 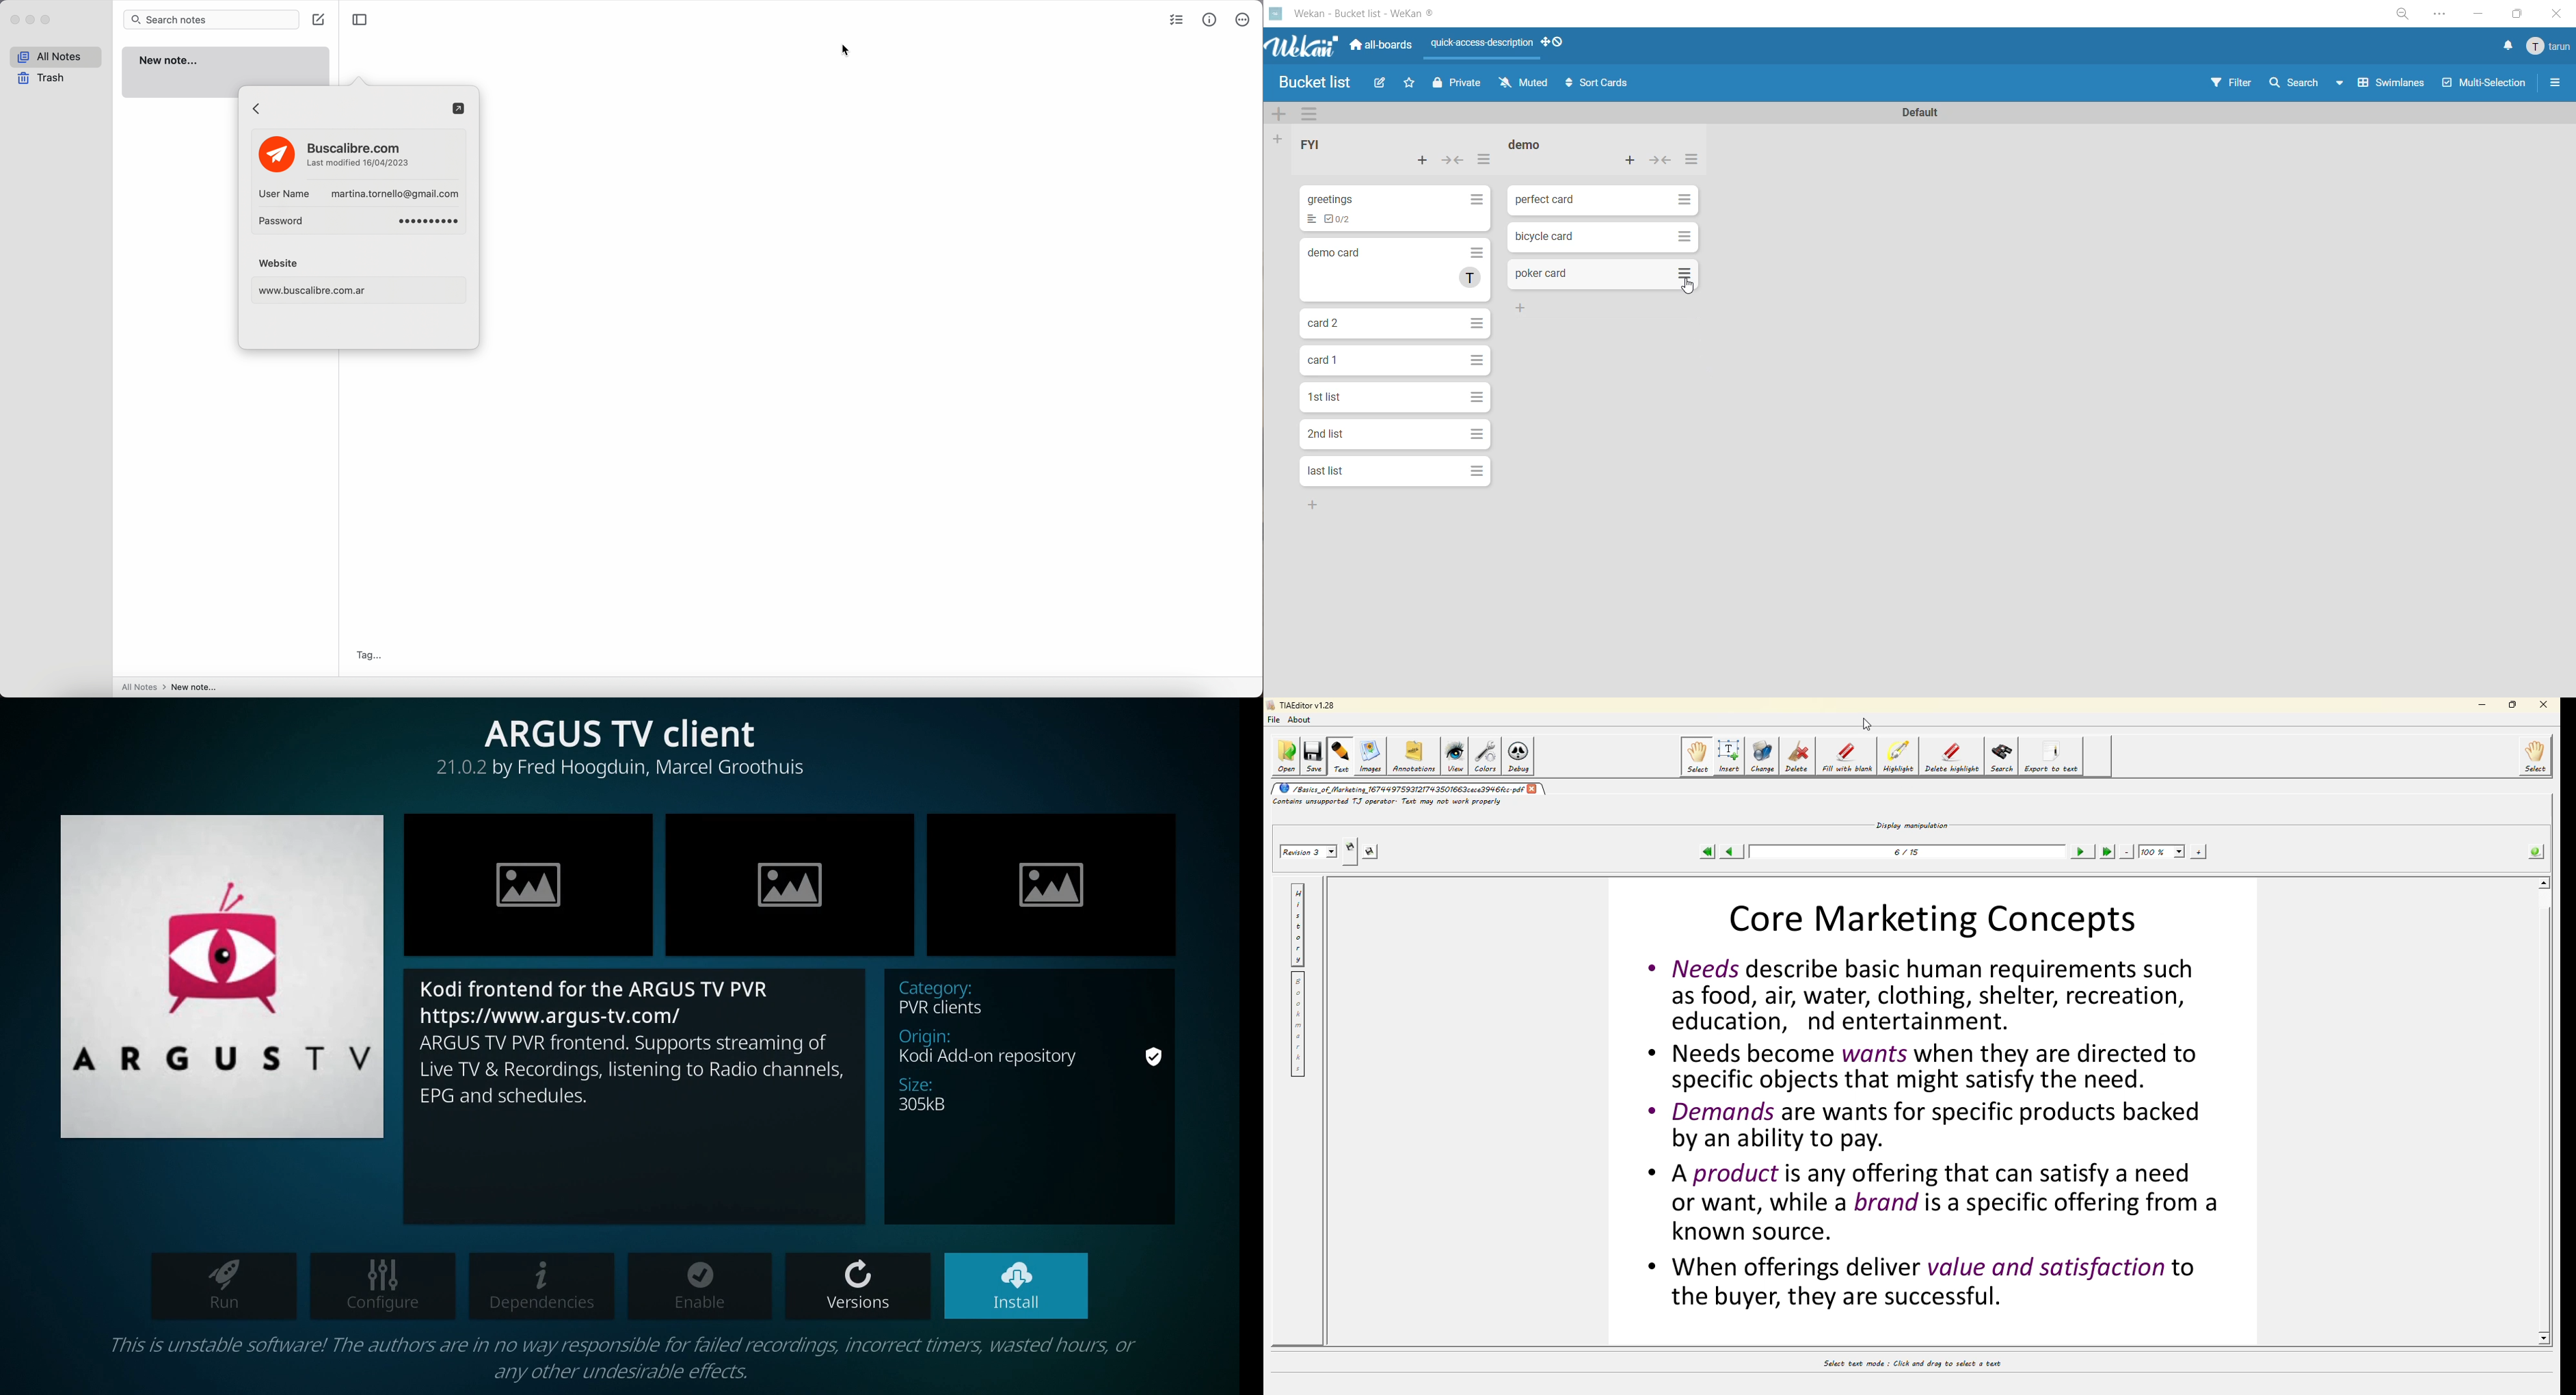 What do you see at coordinates (1479, 397) in the screenshot?
I see `Hamburger` at bounding box center [1479, 397].